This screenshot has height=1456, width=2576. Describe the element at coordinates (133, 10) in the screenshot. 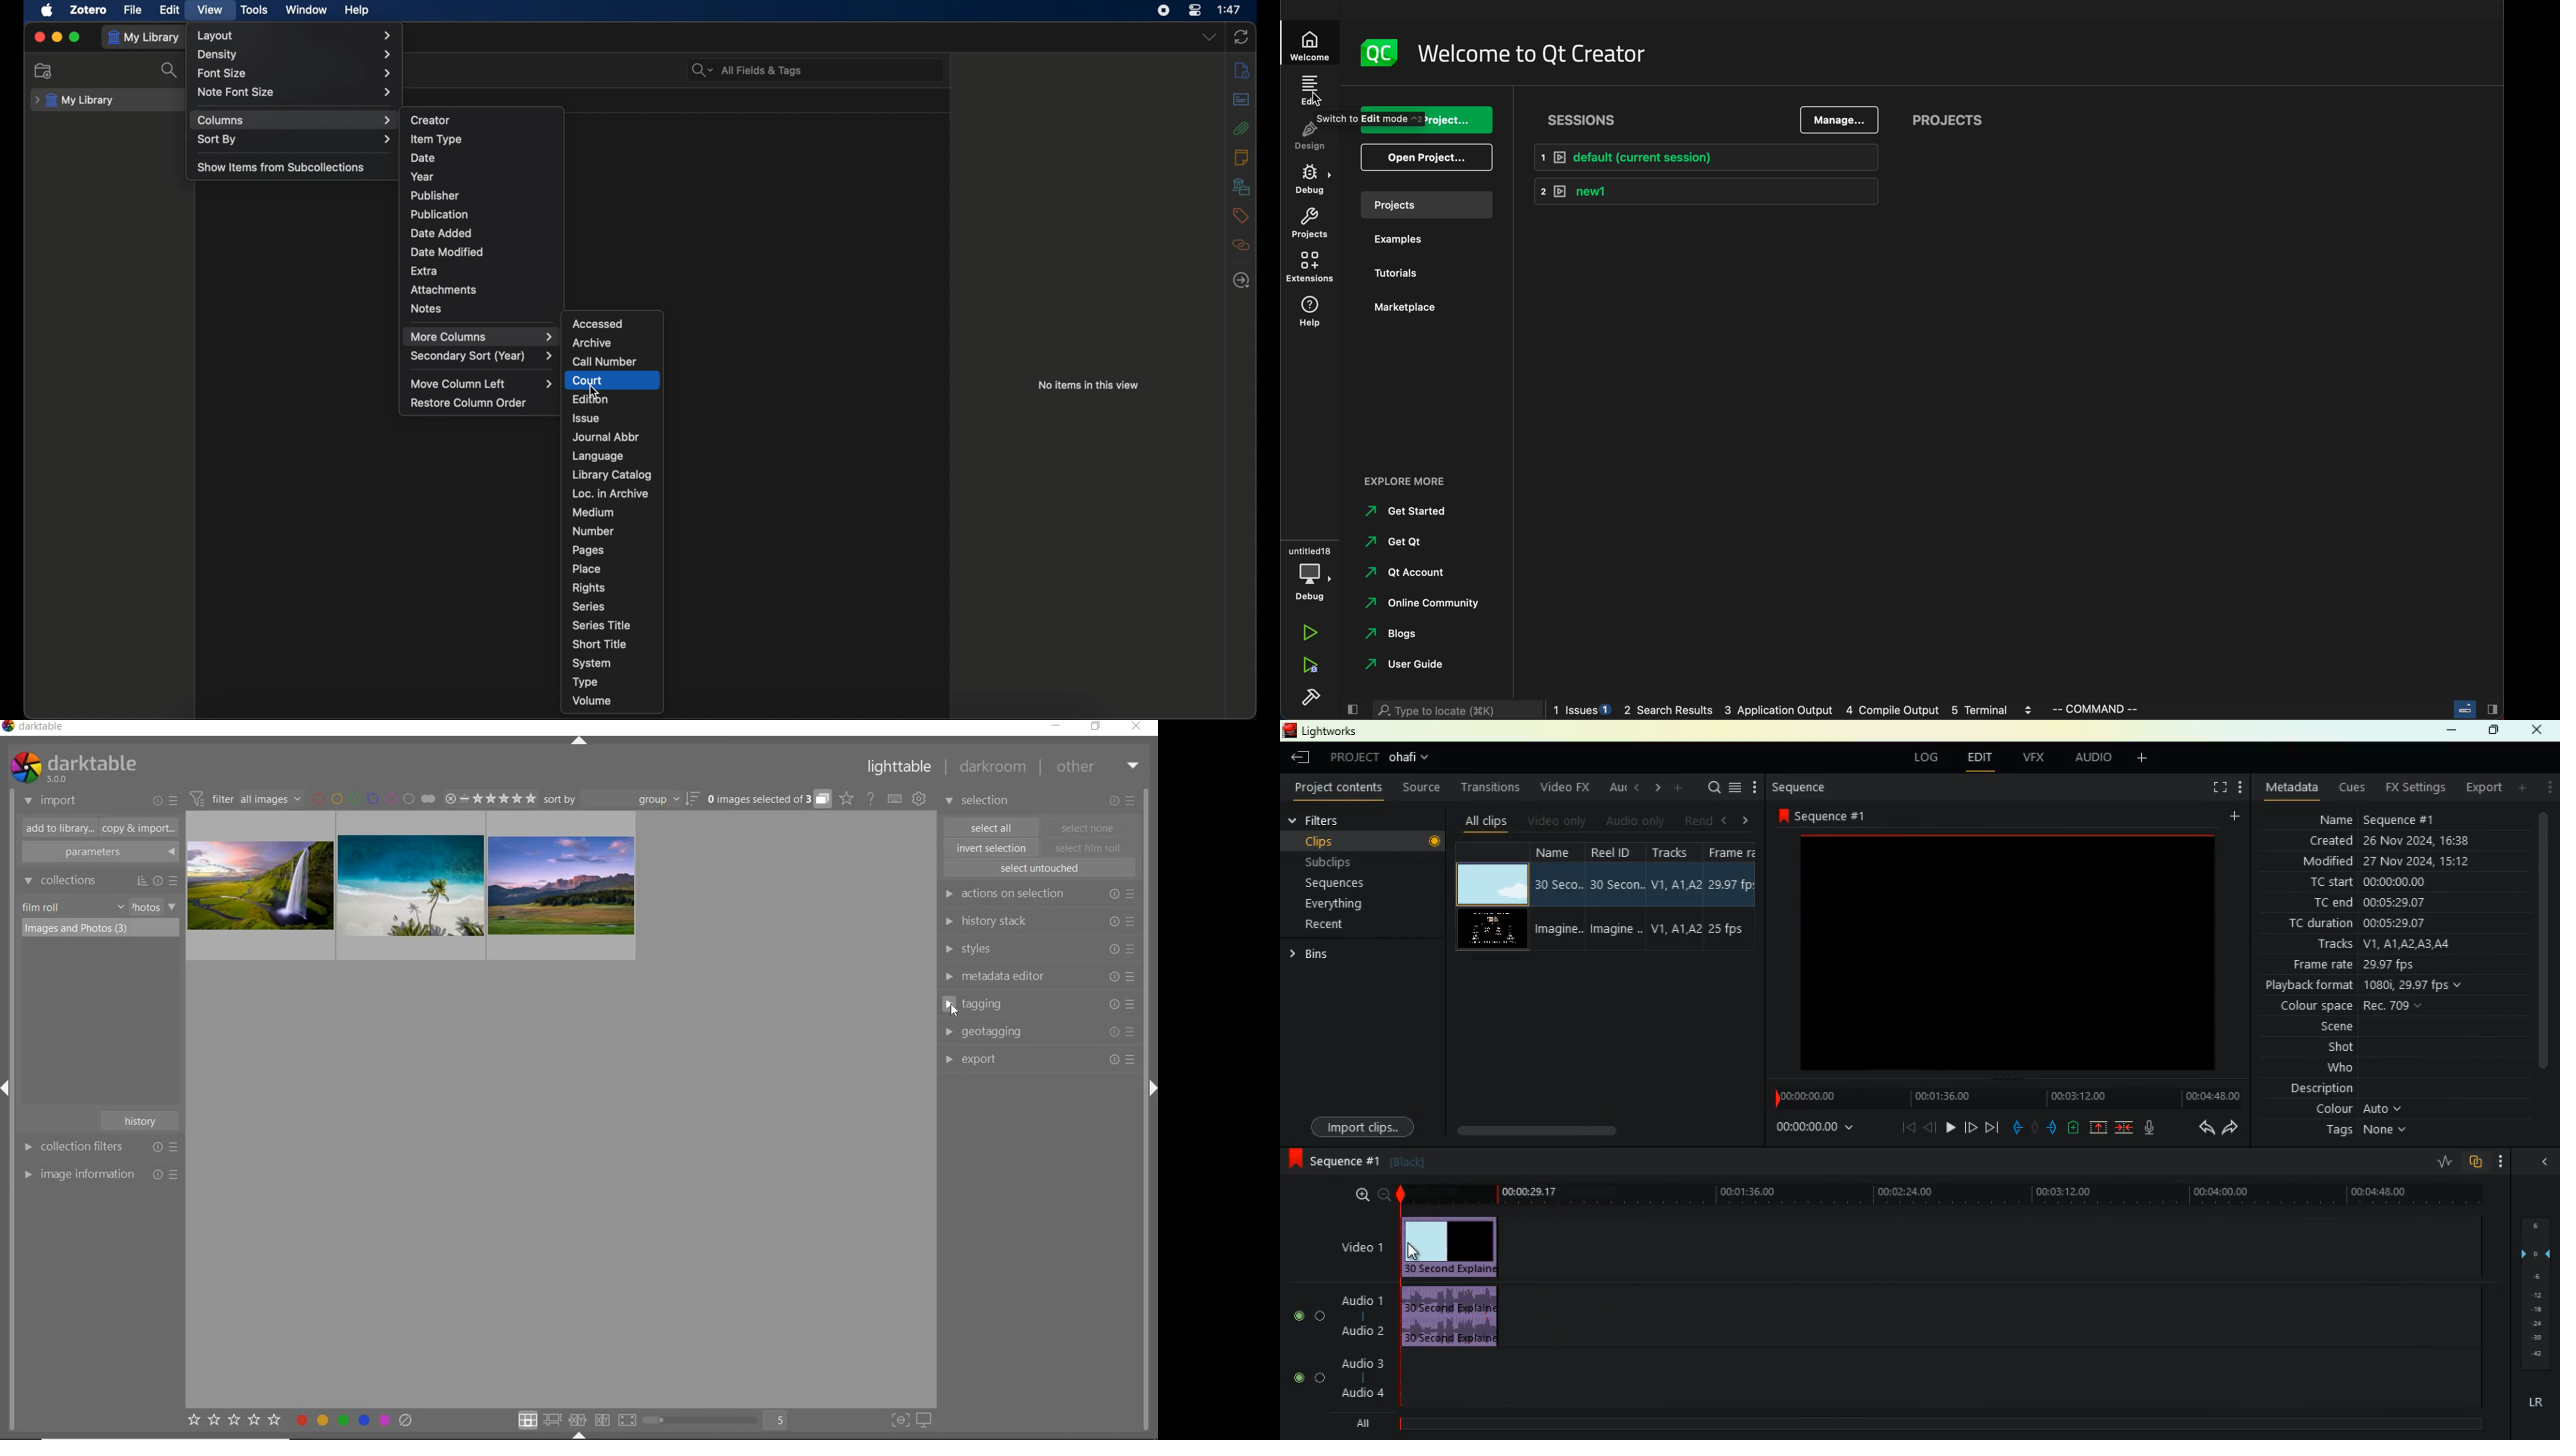

I see `file` at that location.